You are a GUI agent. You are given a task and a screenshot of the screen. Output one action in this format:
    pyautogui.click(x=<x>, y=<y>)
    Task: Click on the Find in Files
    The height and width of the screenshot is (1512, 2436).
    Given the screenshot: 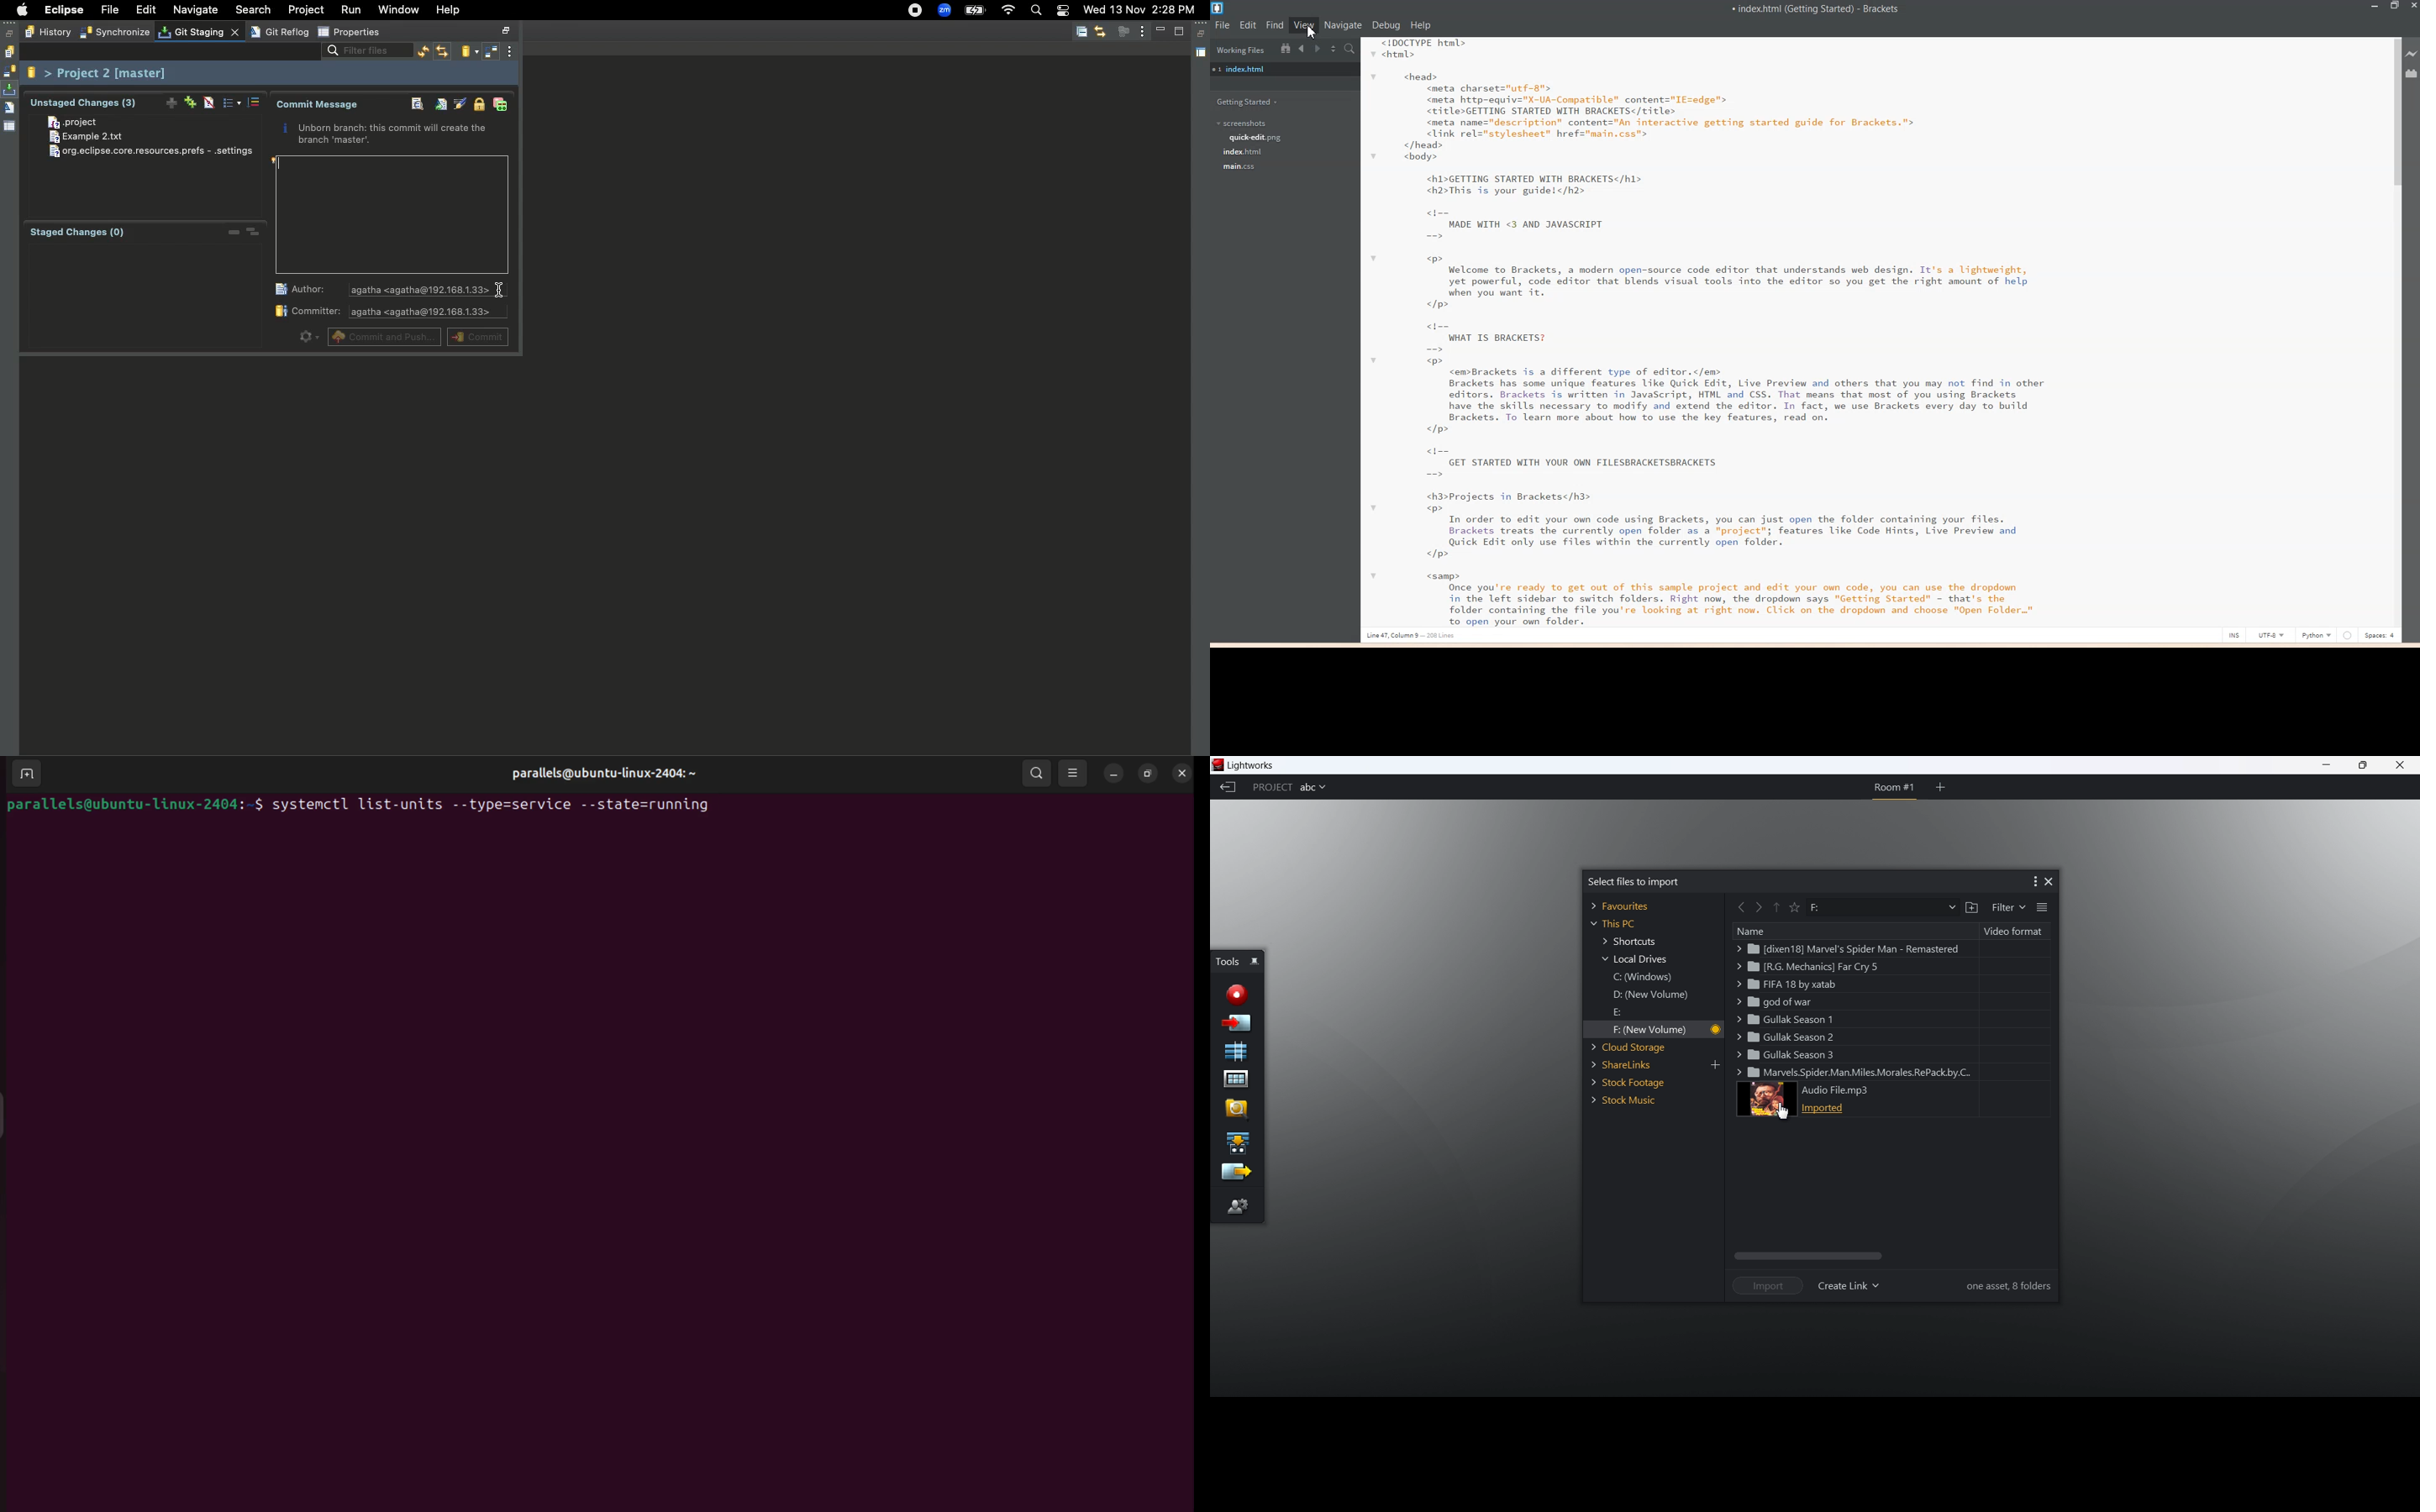 What is the action you would take?
    pyautogui.click(x=1351, y=49)
    